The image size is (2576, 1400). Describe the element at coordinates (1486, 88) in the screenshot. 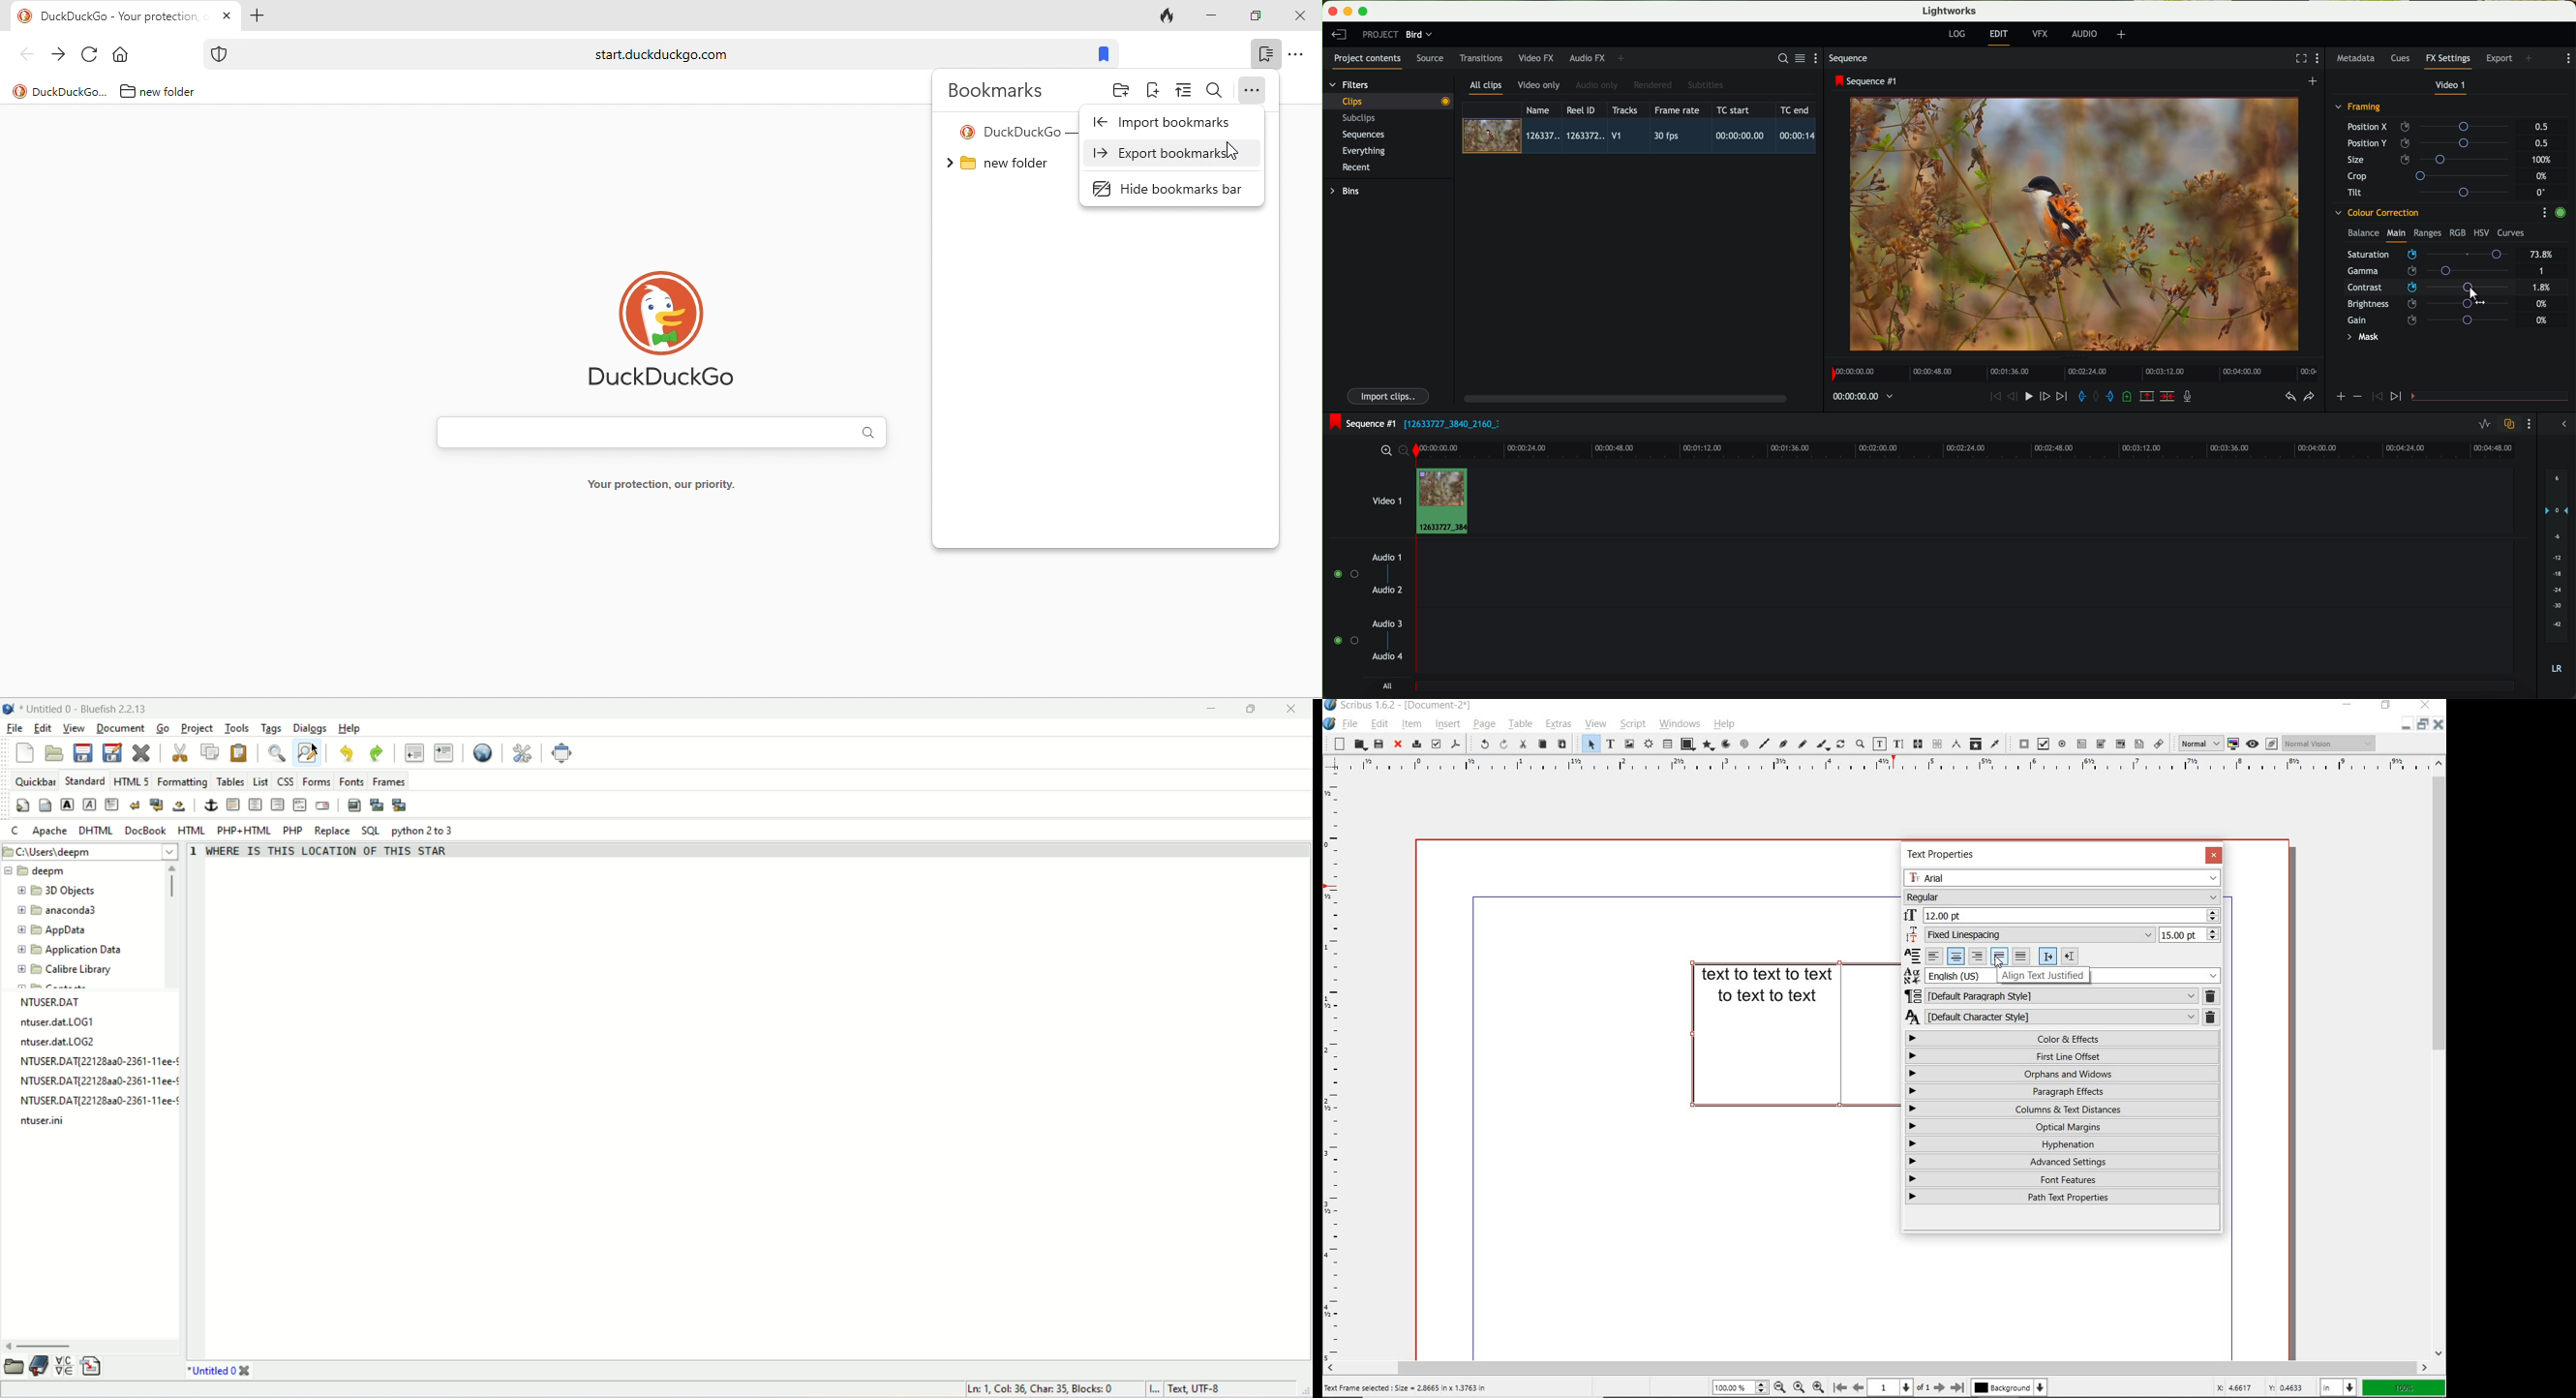

I see `all clips` at that location.